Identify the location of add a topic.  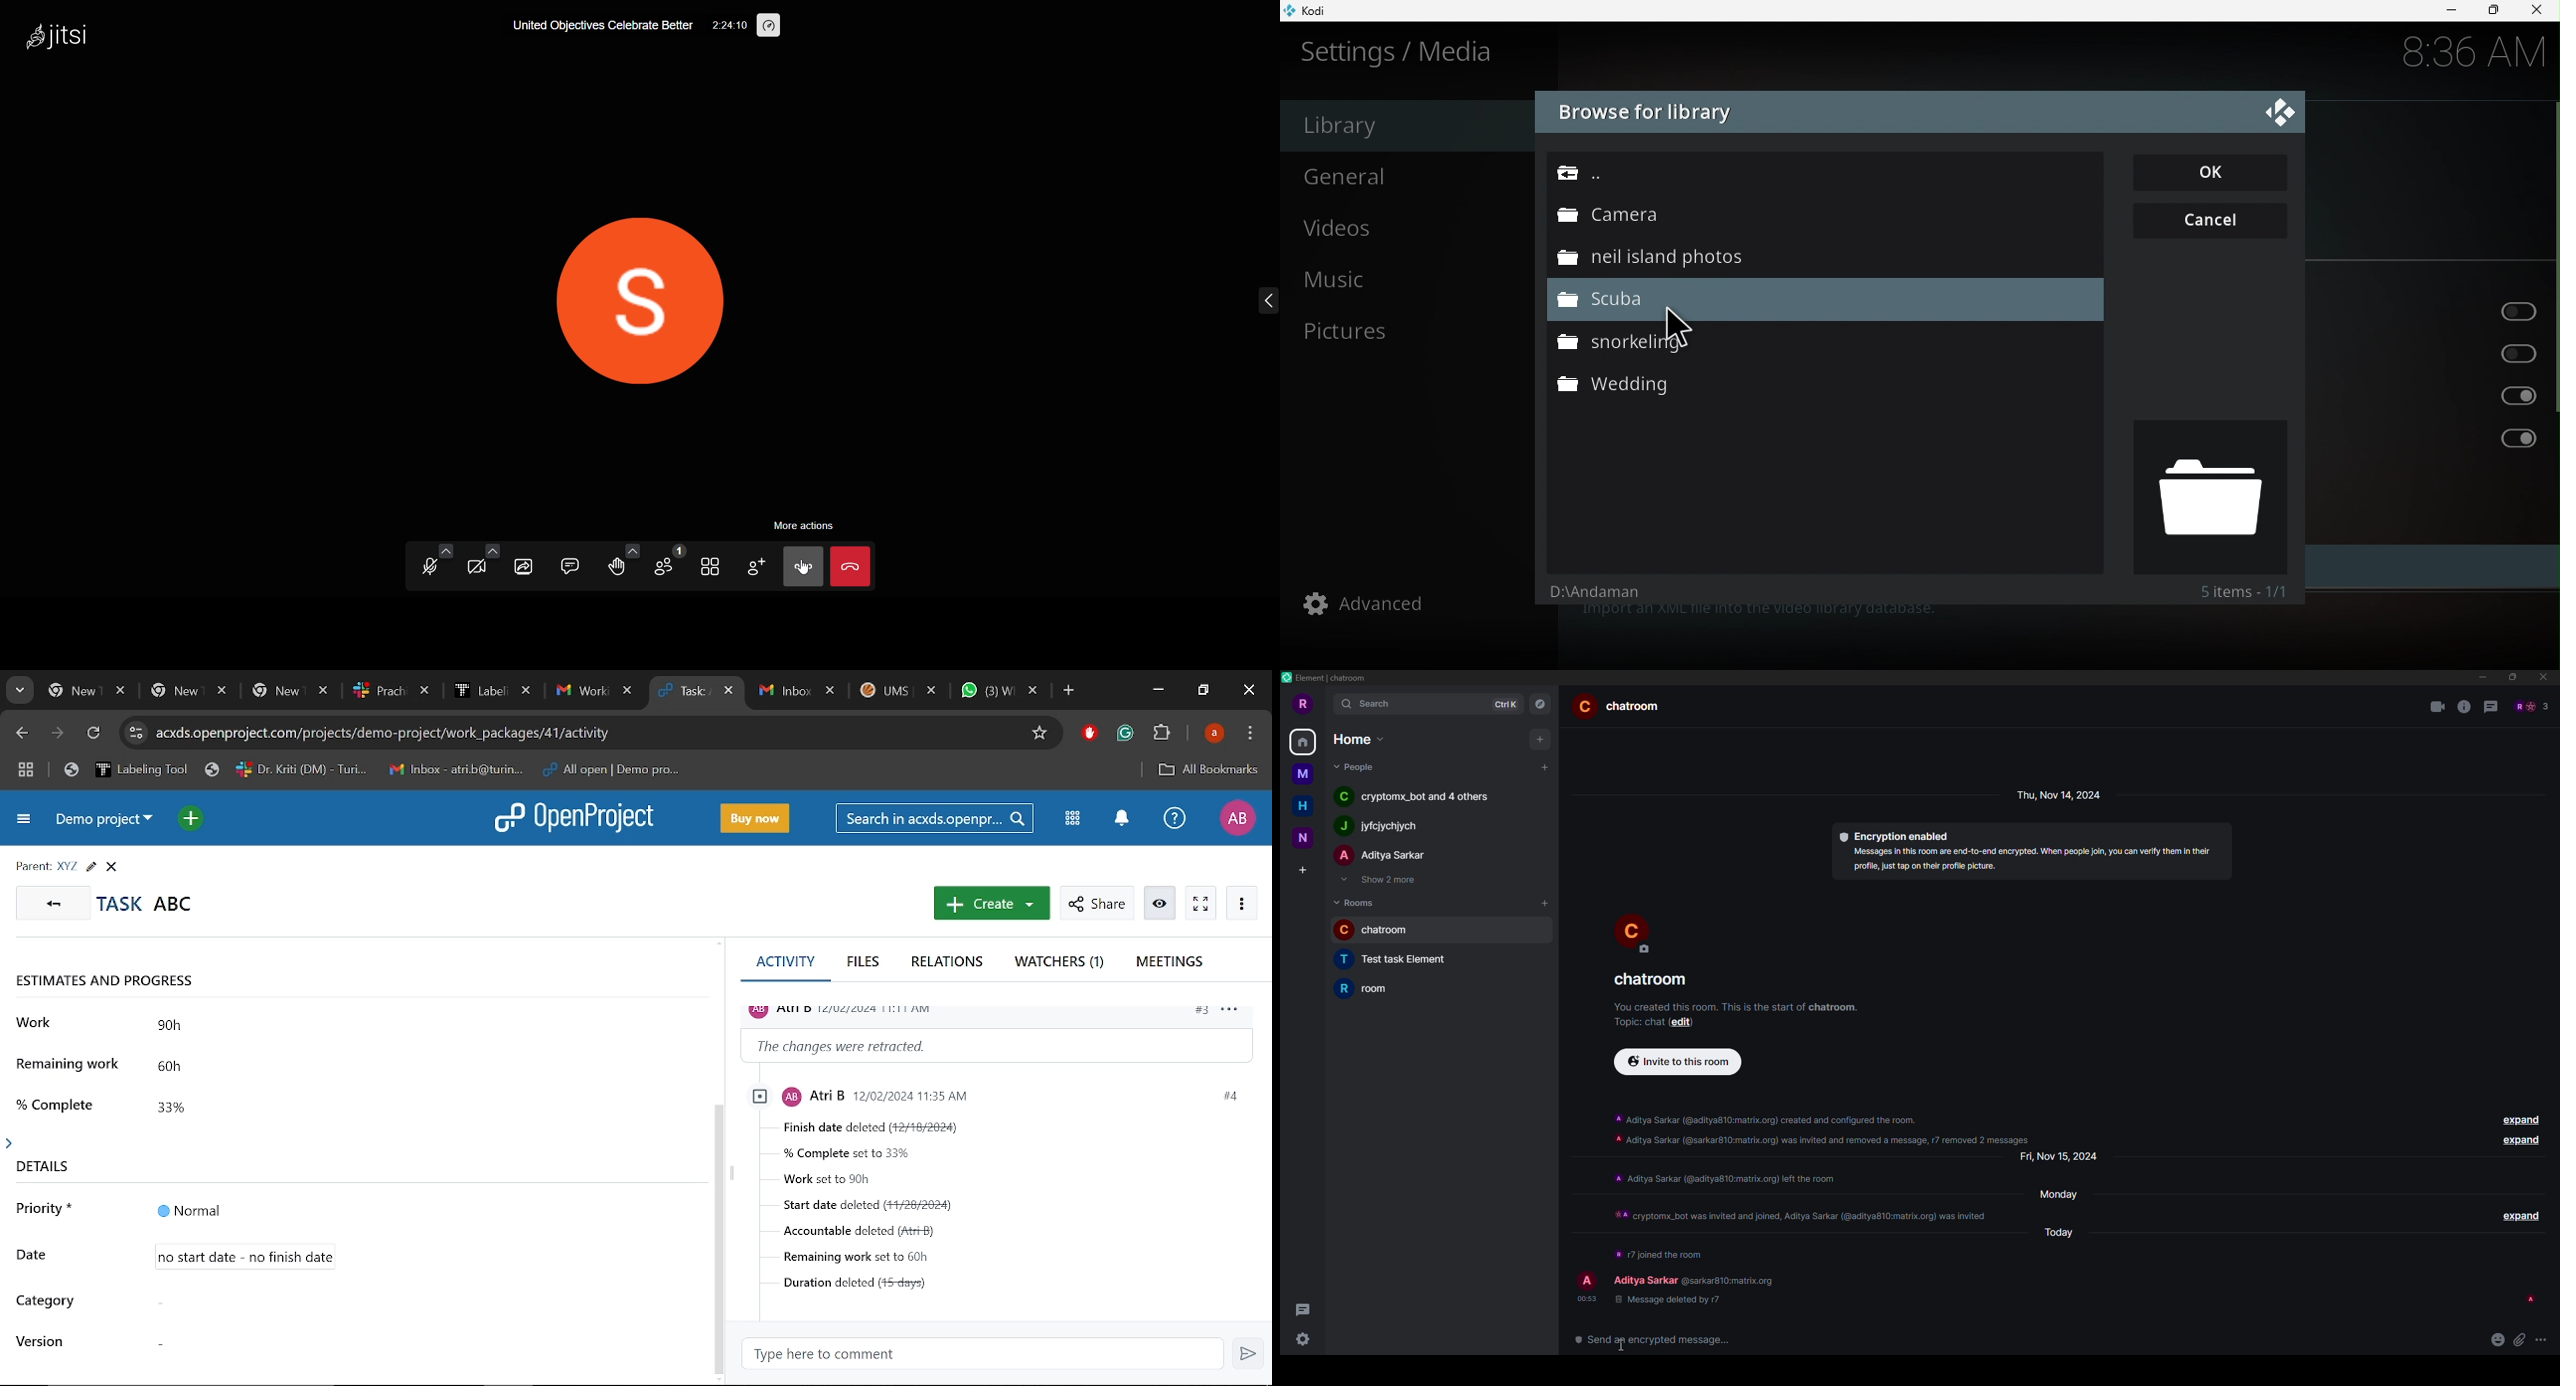
(1635, 1021).